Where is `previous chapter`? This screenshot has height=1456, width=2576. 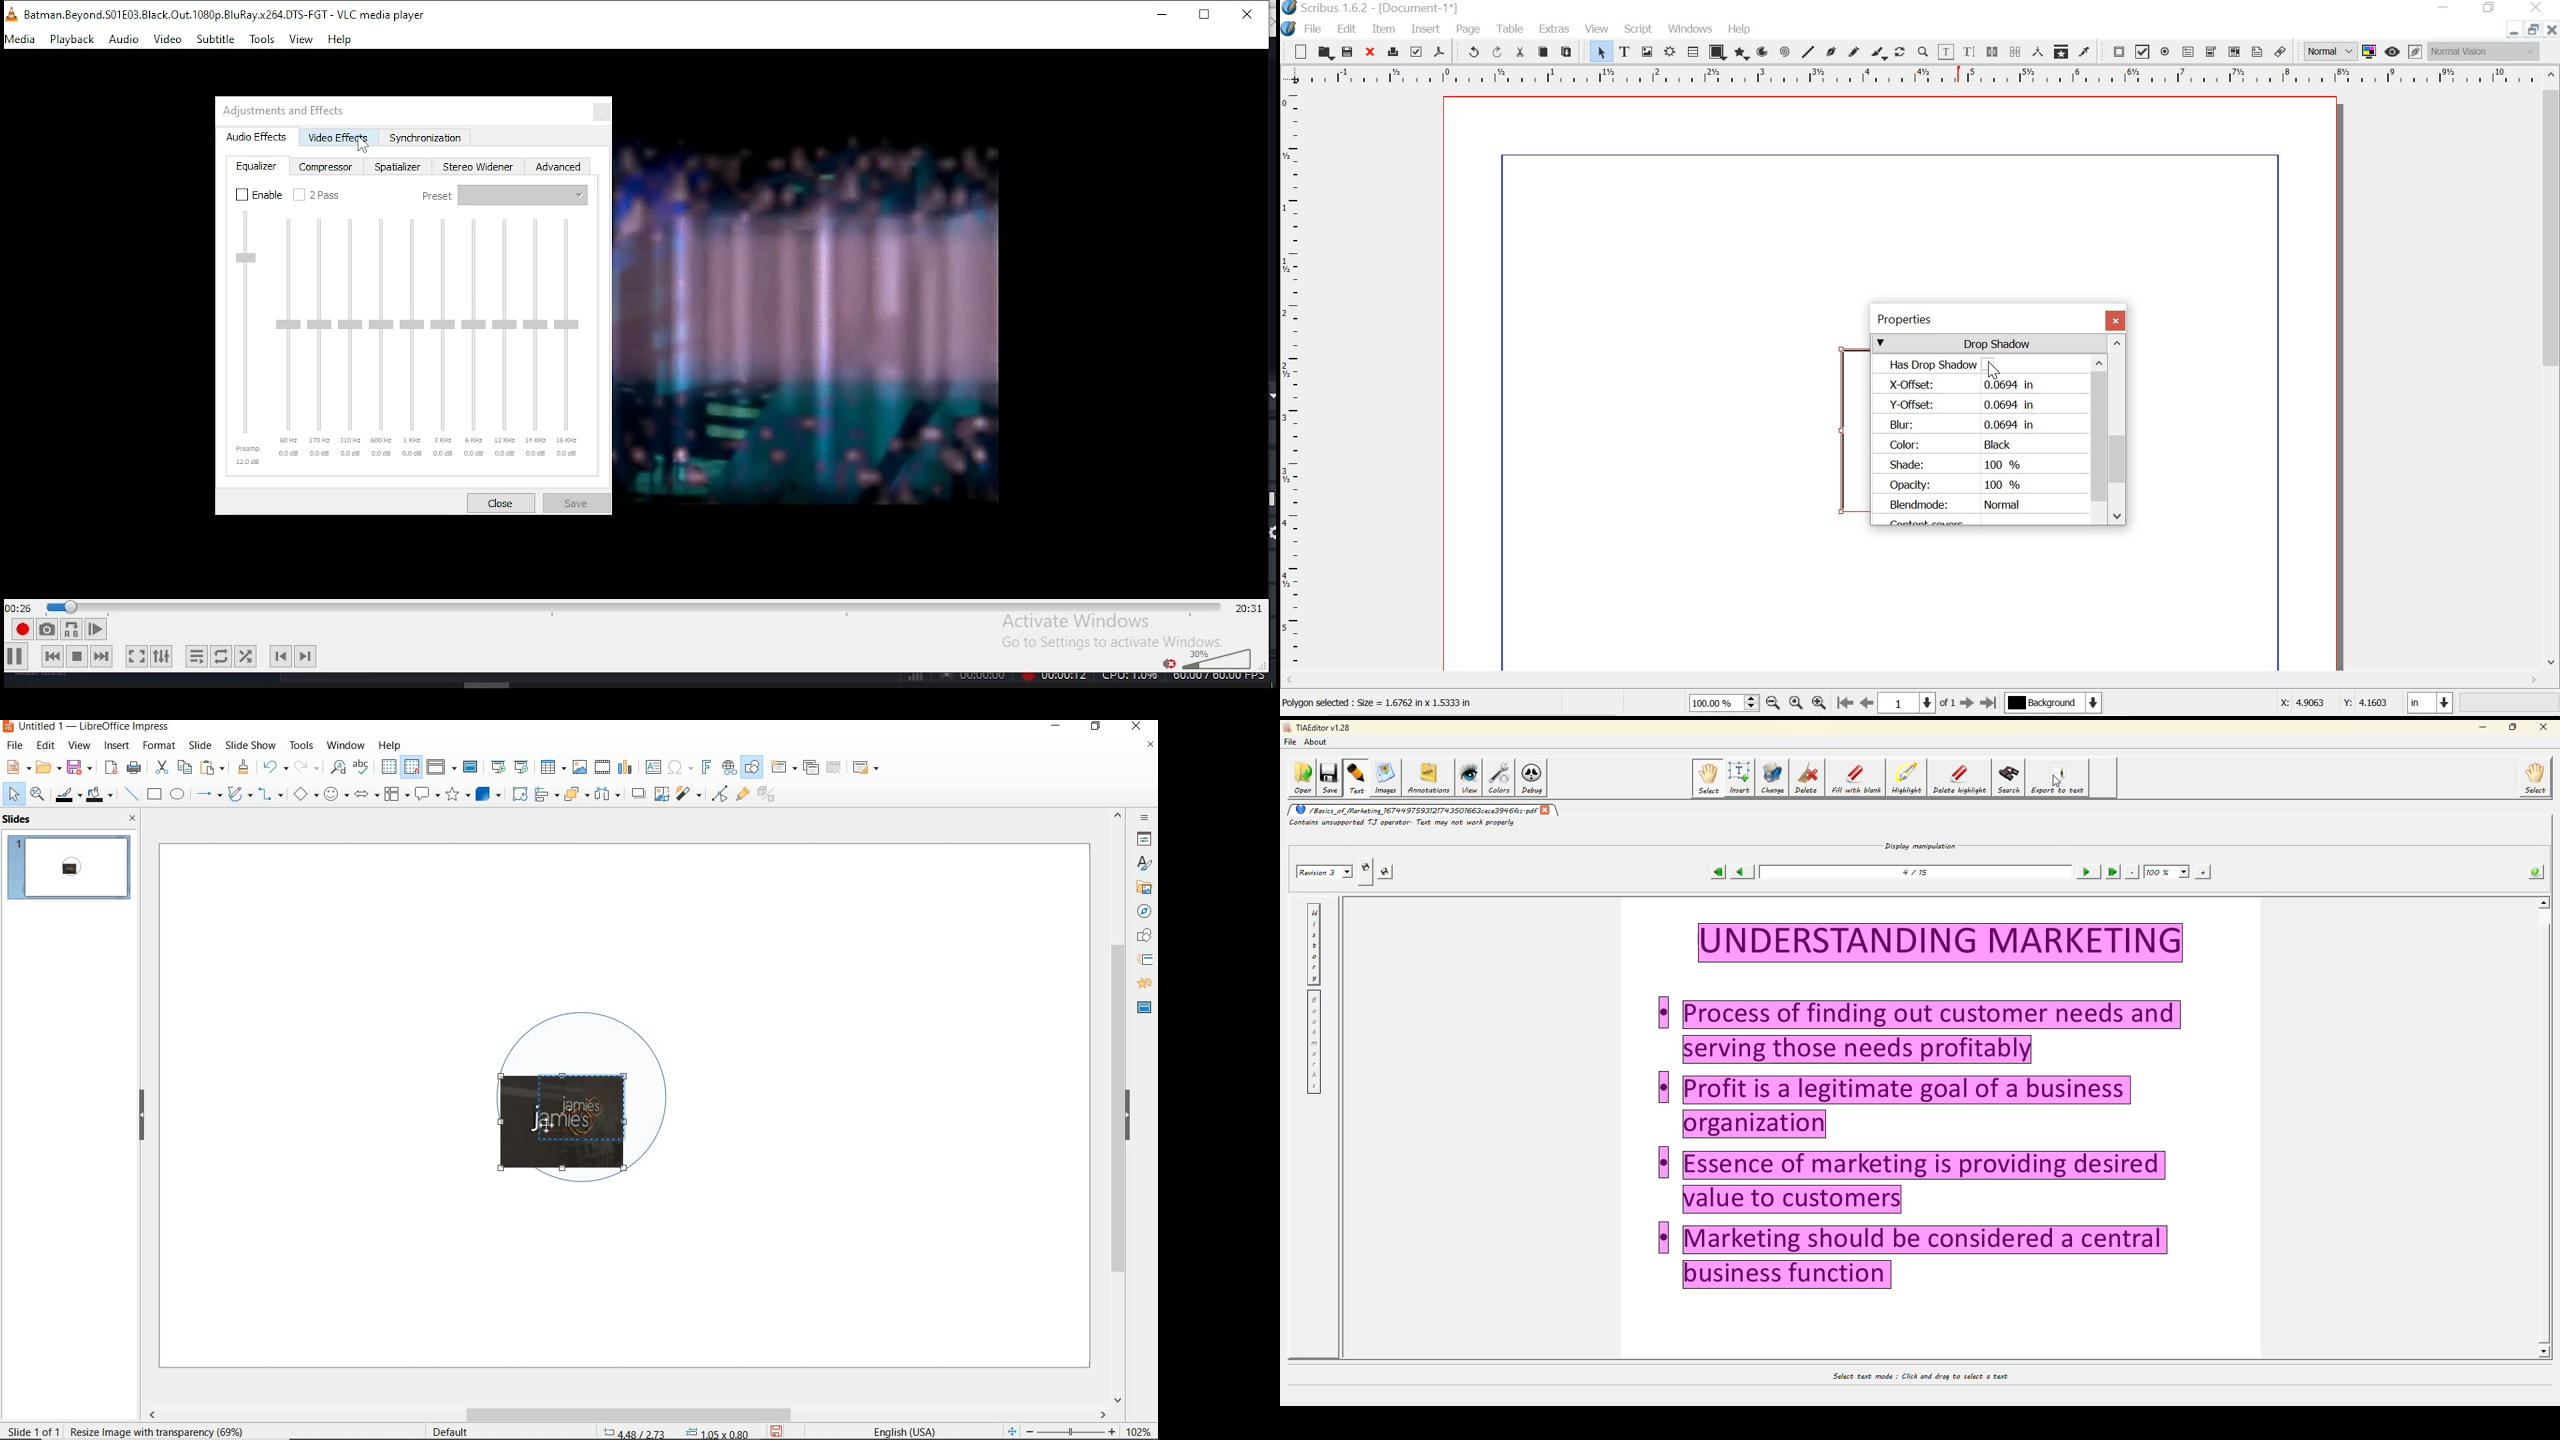 previous chapter is located at coordinates (279, 657).